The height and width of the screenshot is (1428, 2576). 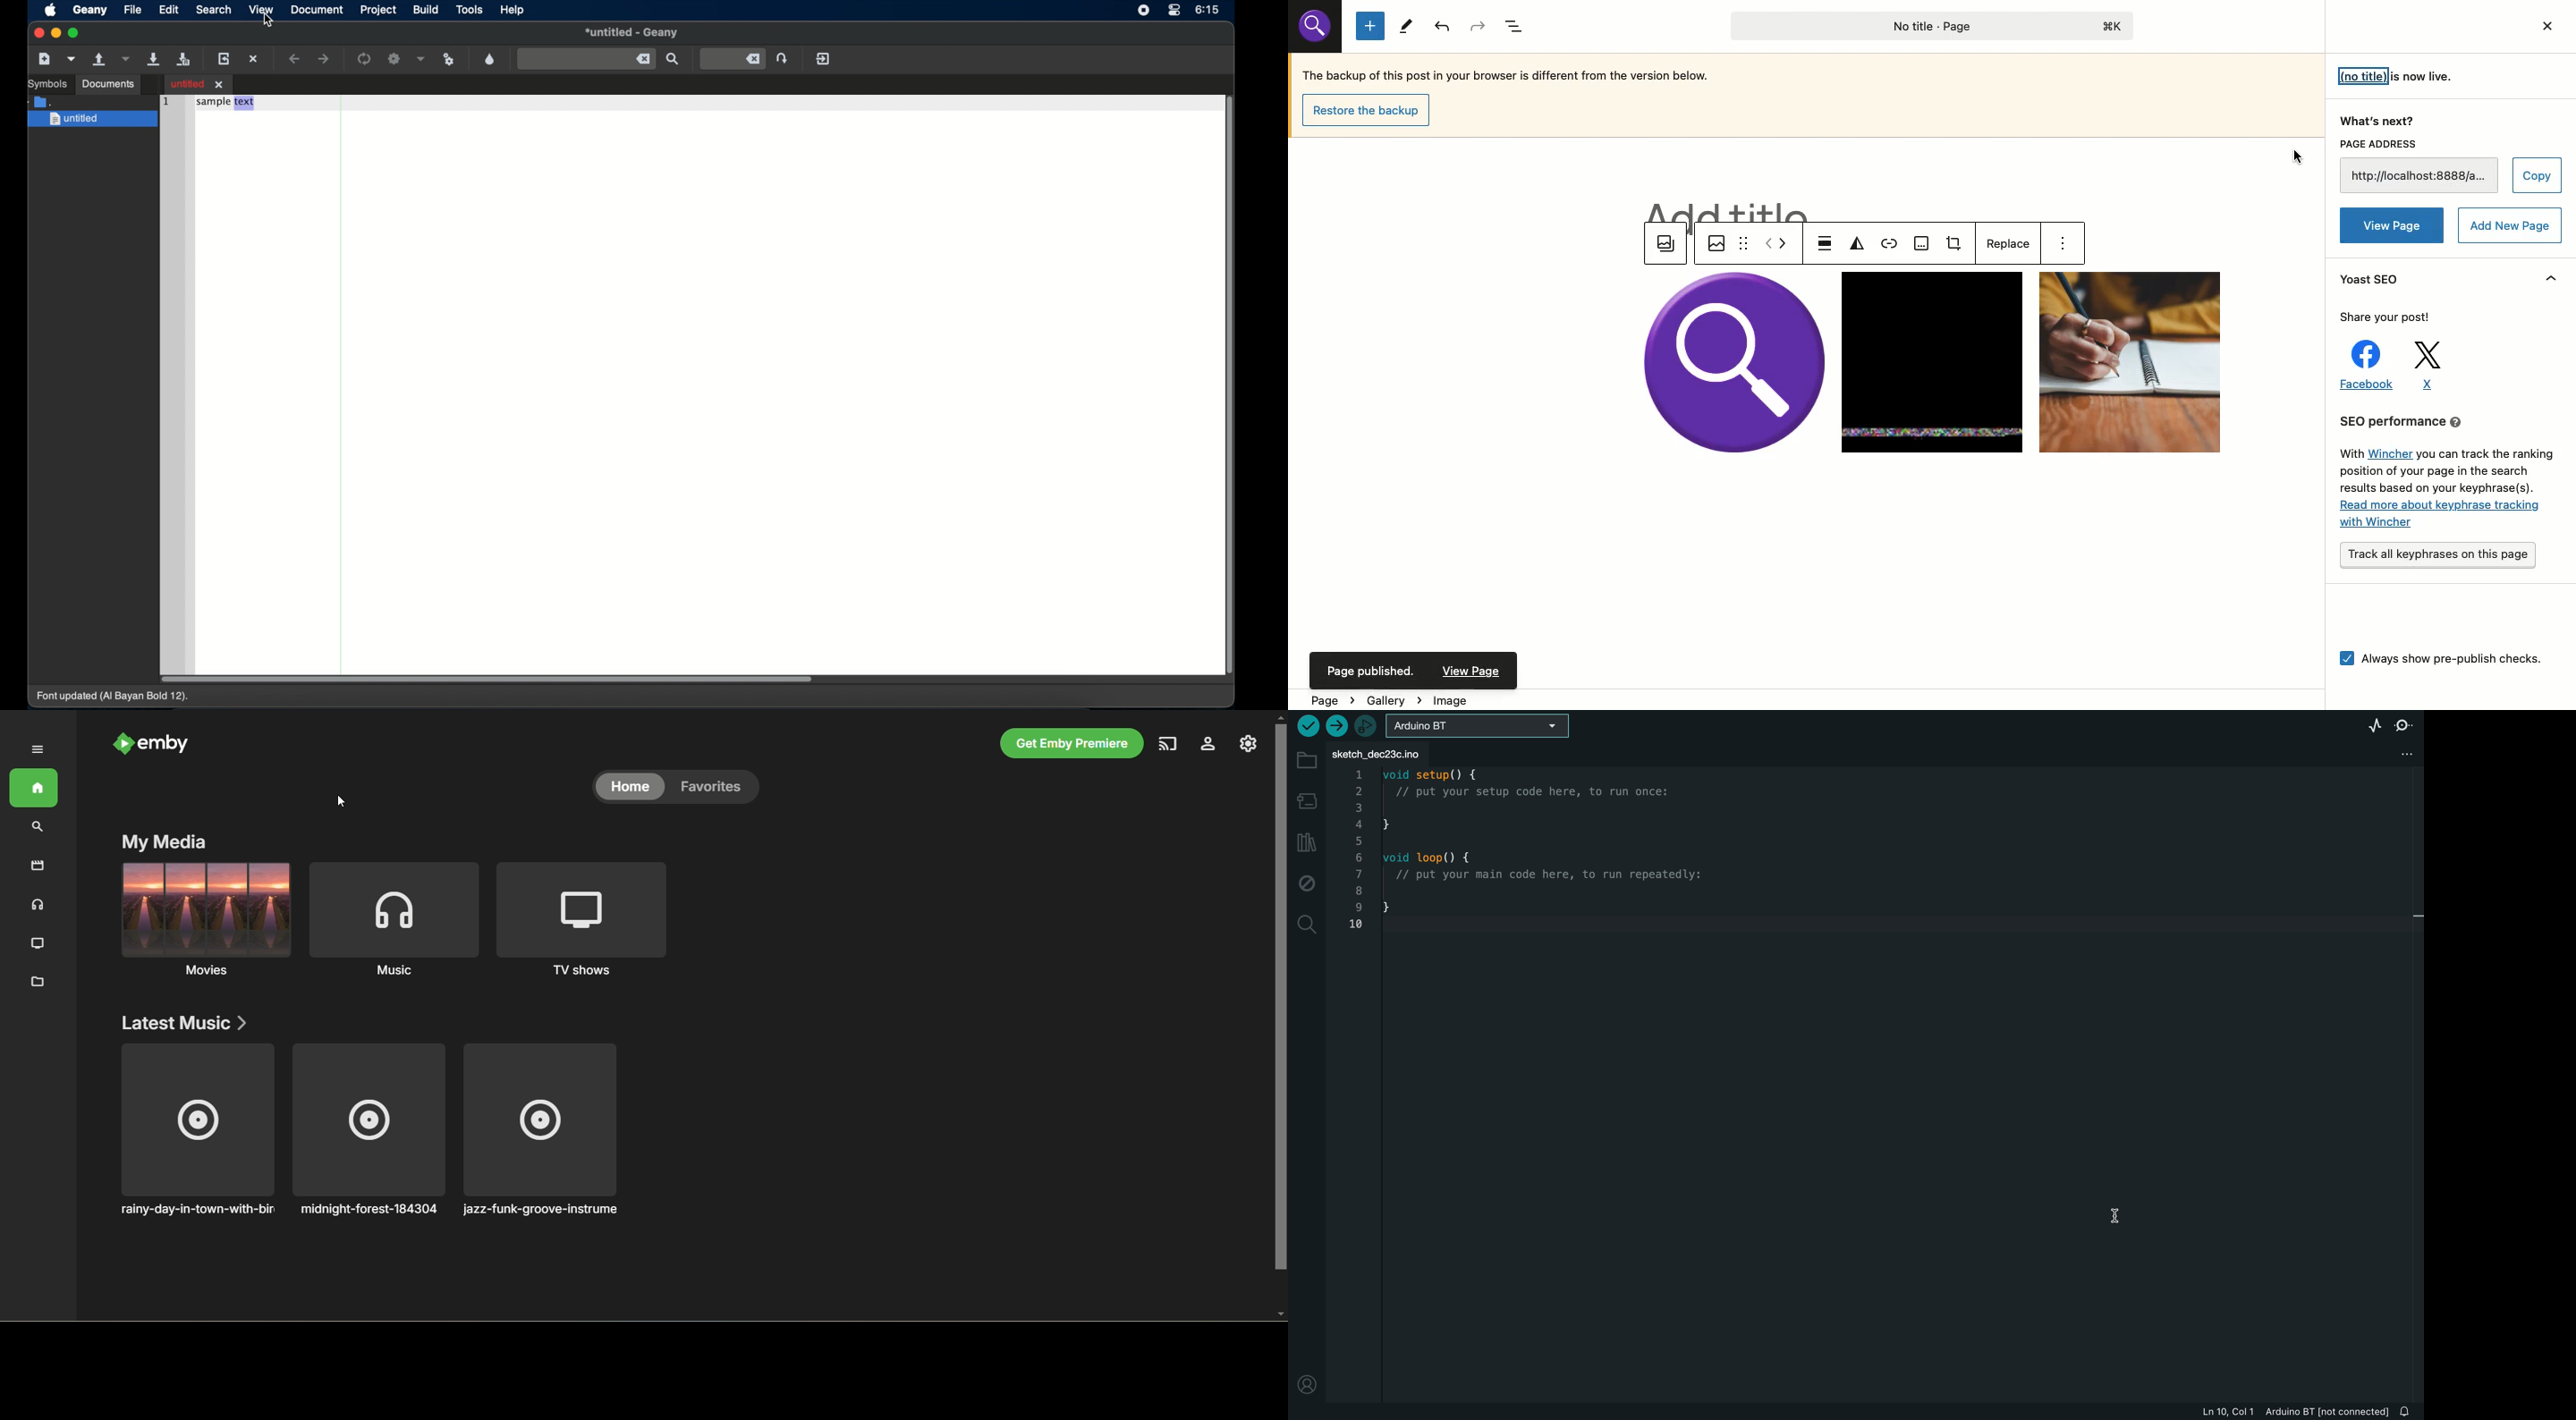 I want to click on Gallery, so click(x=1666, y=245).